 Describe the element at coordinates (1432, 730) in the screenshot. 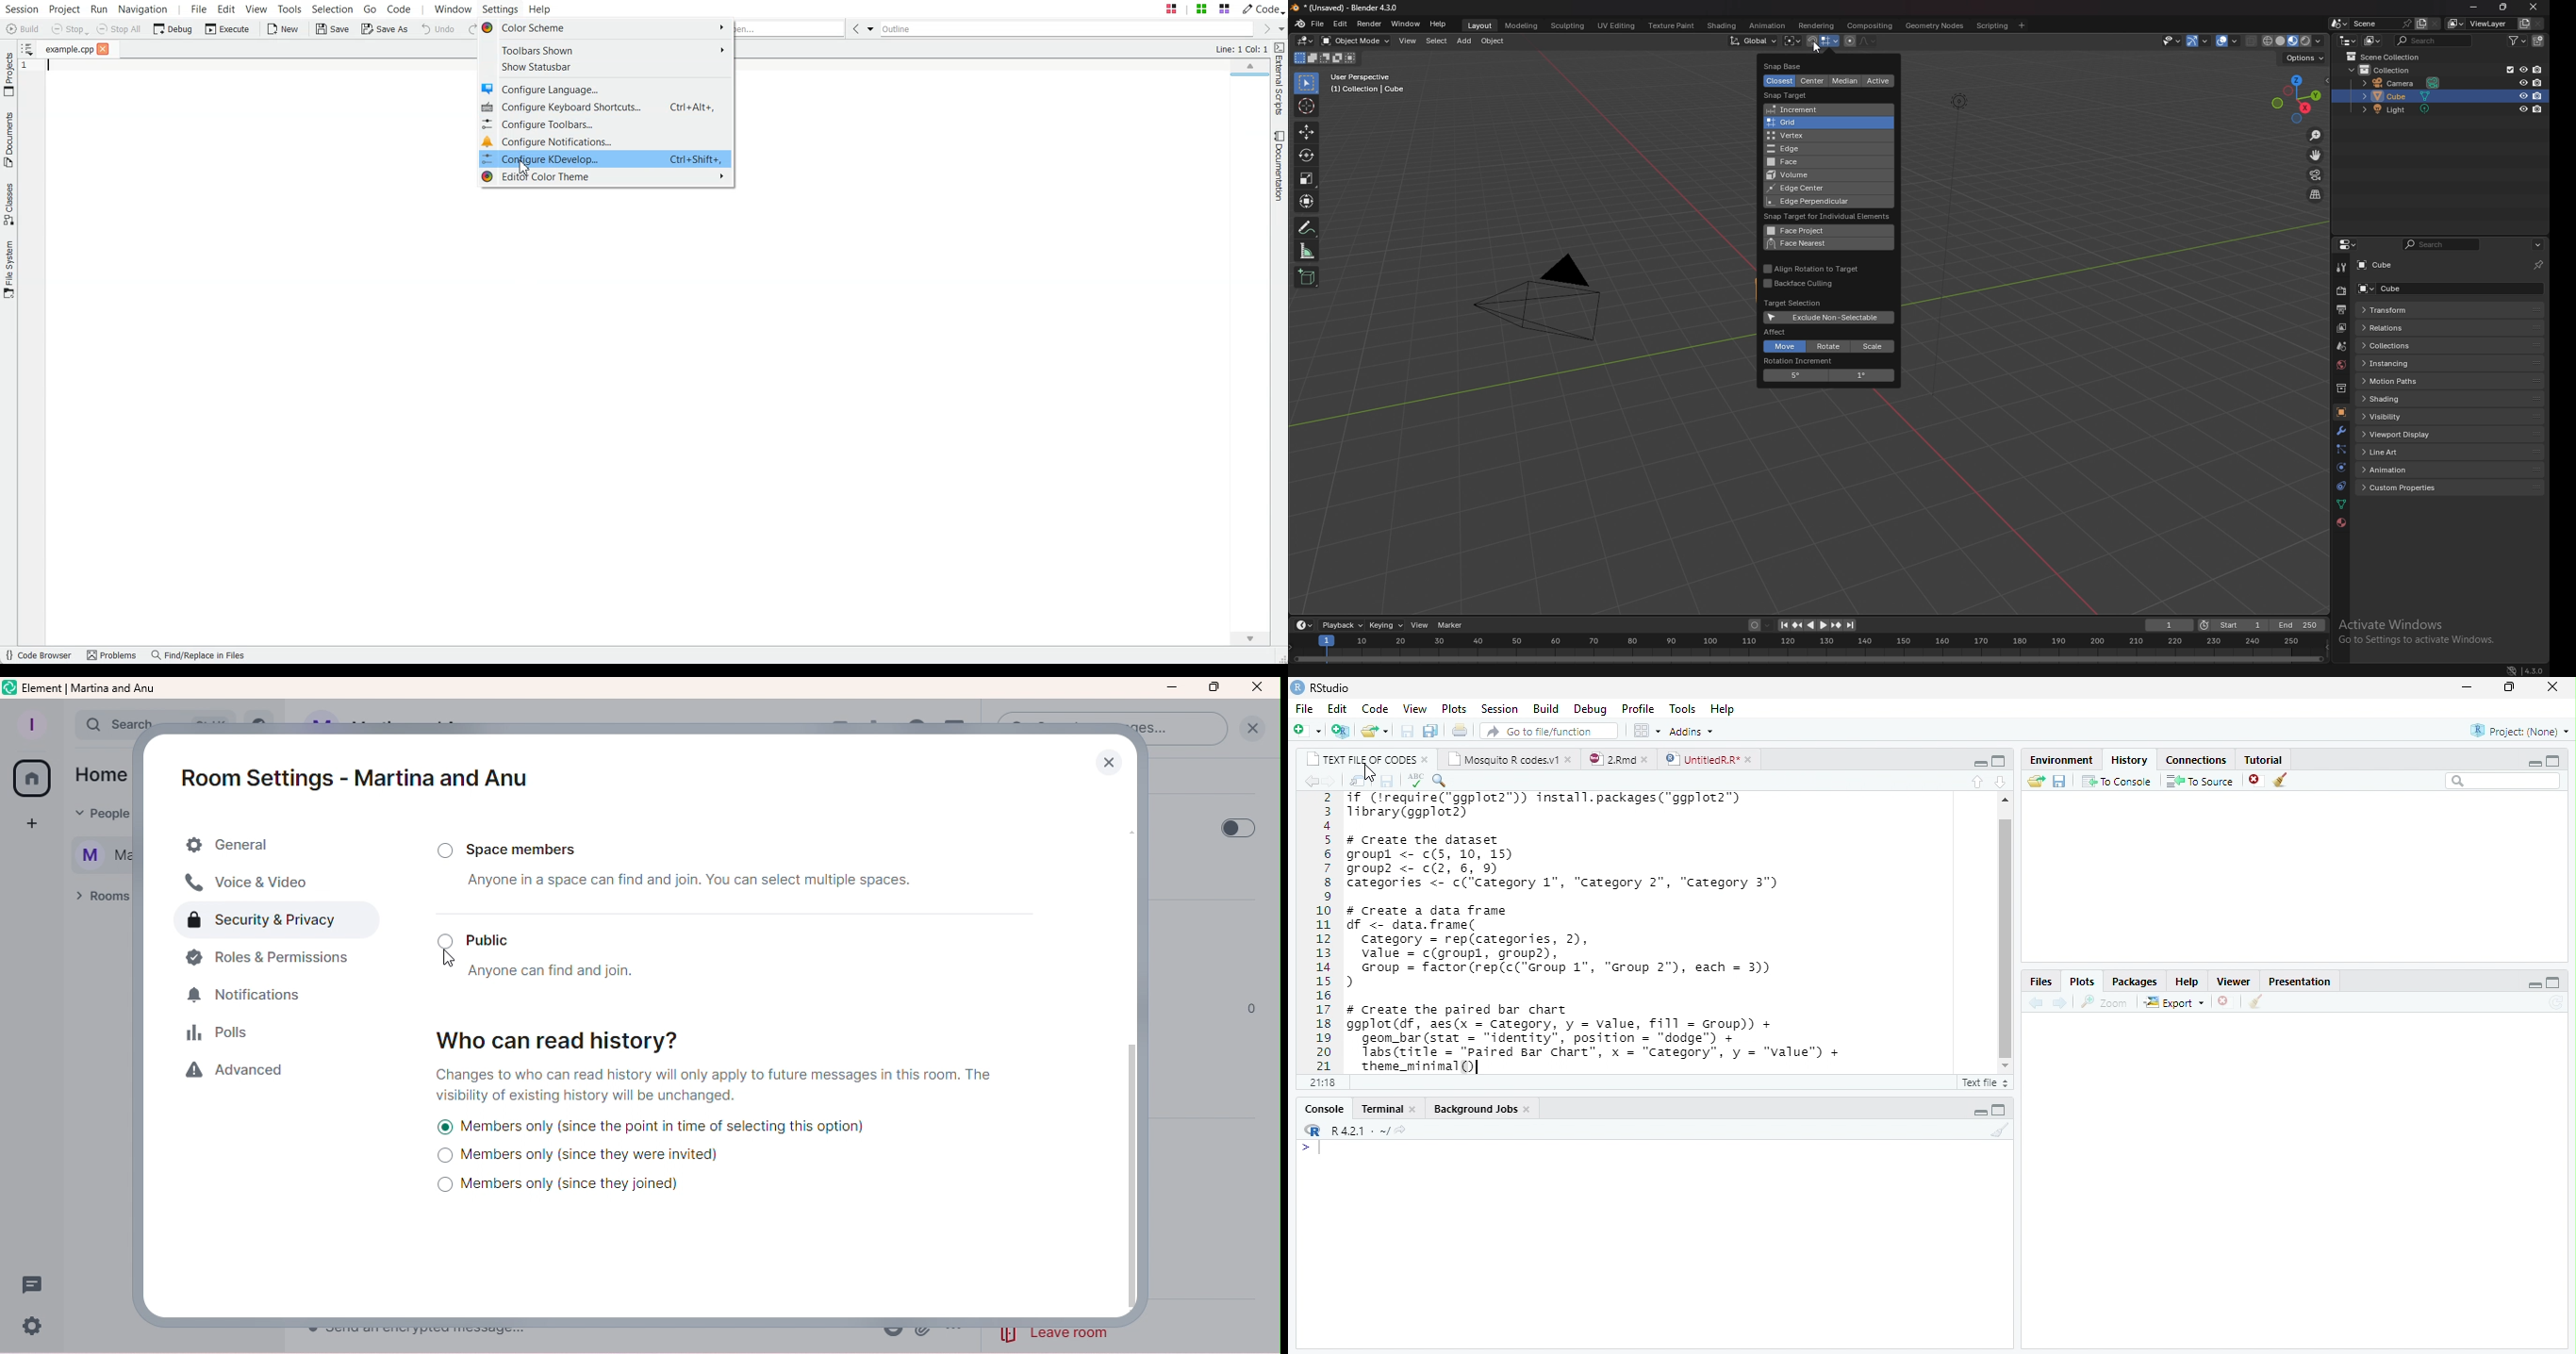

I see `save all document` at that location.